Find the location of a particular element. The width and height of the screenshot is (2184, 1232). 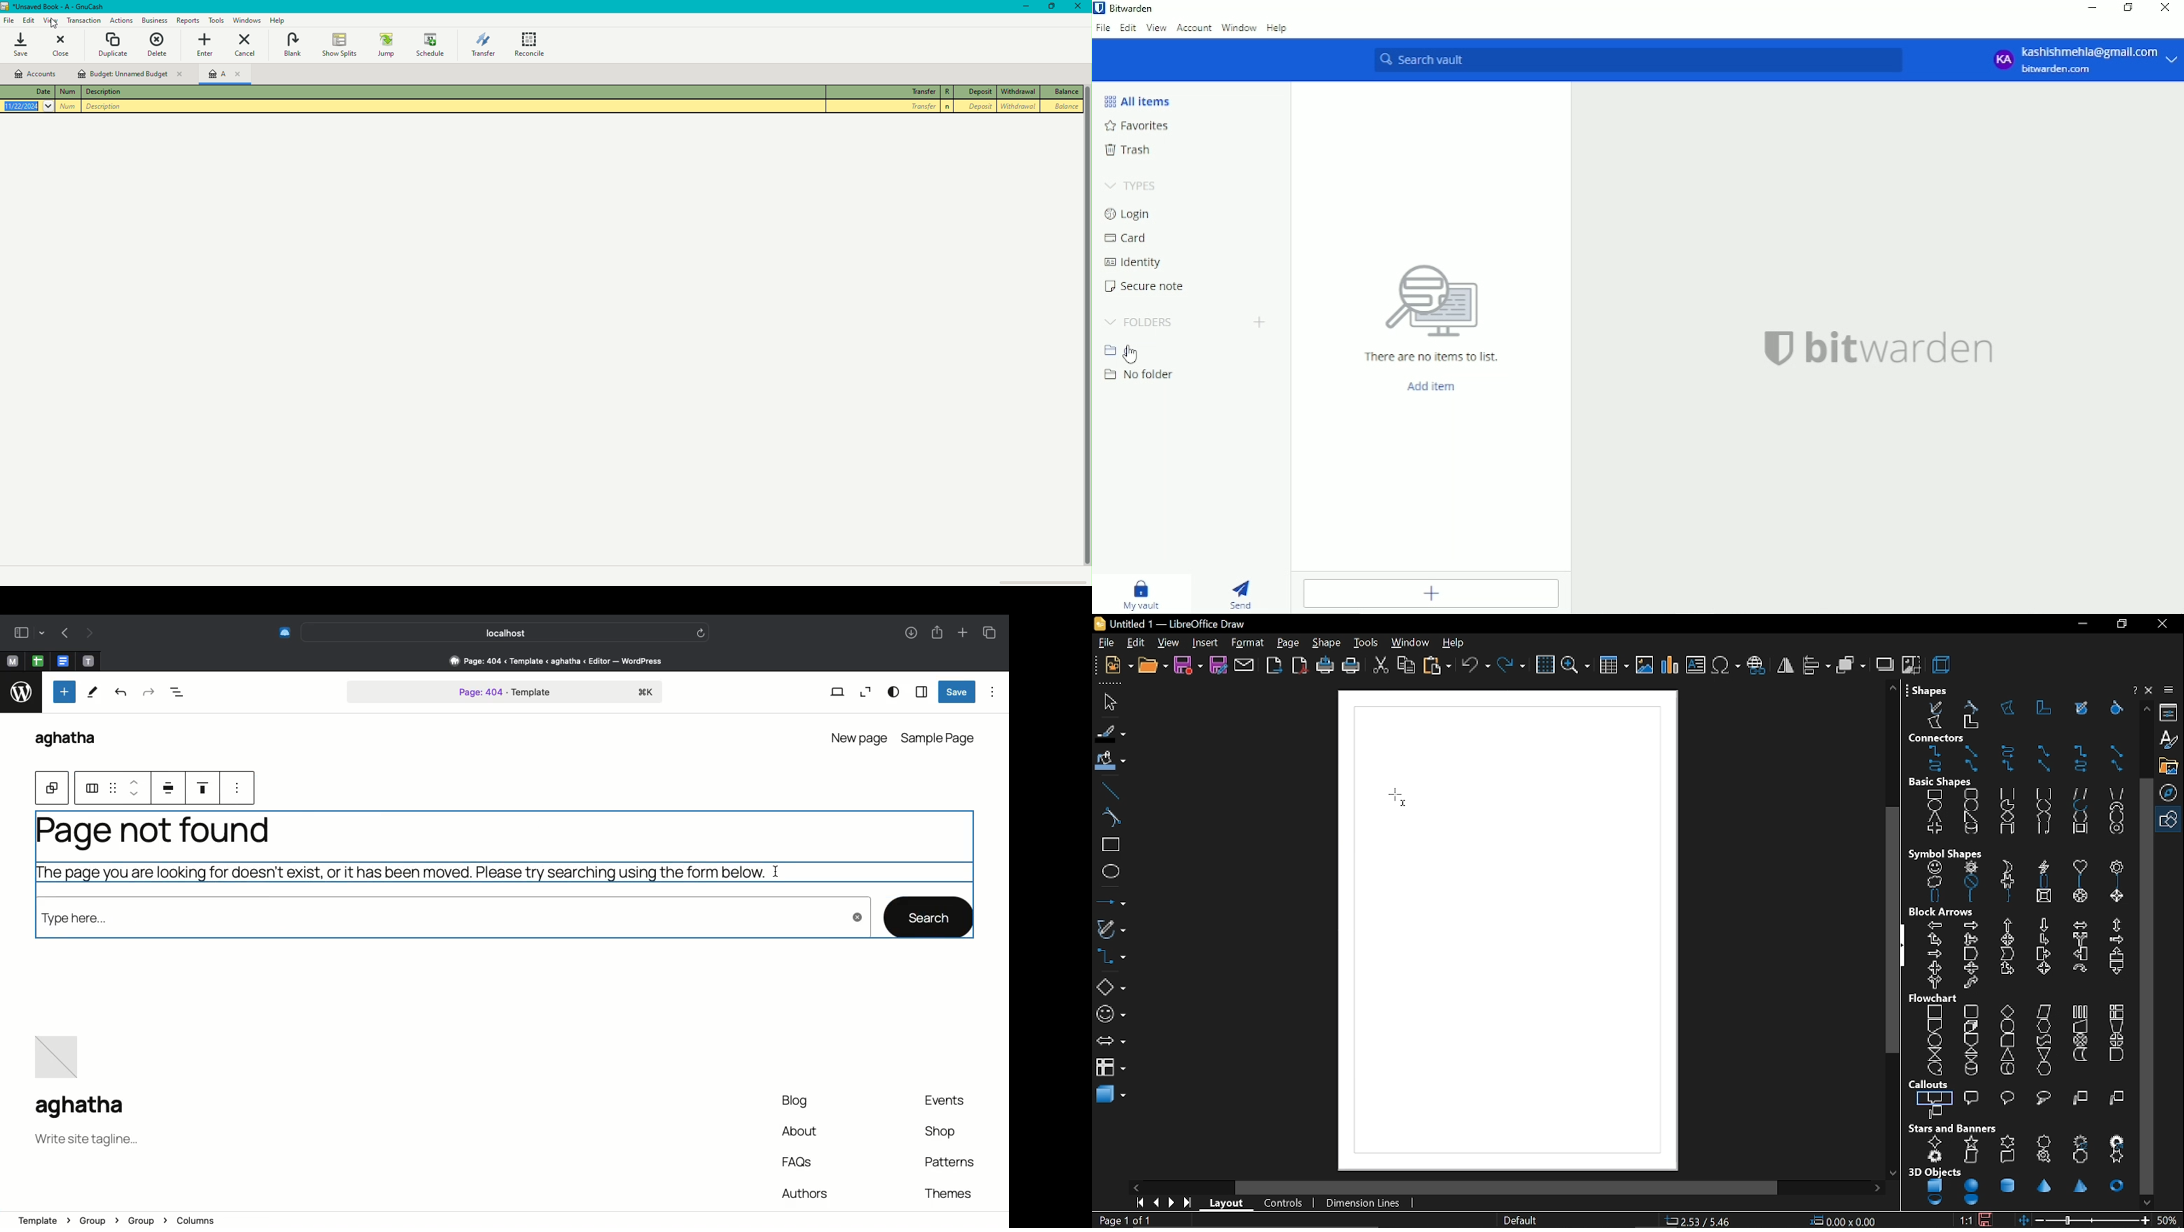

hide is located at coordinates (1903, 947).